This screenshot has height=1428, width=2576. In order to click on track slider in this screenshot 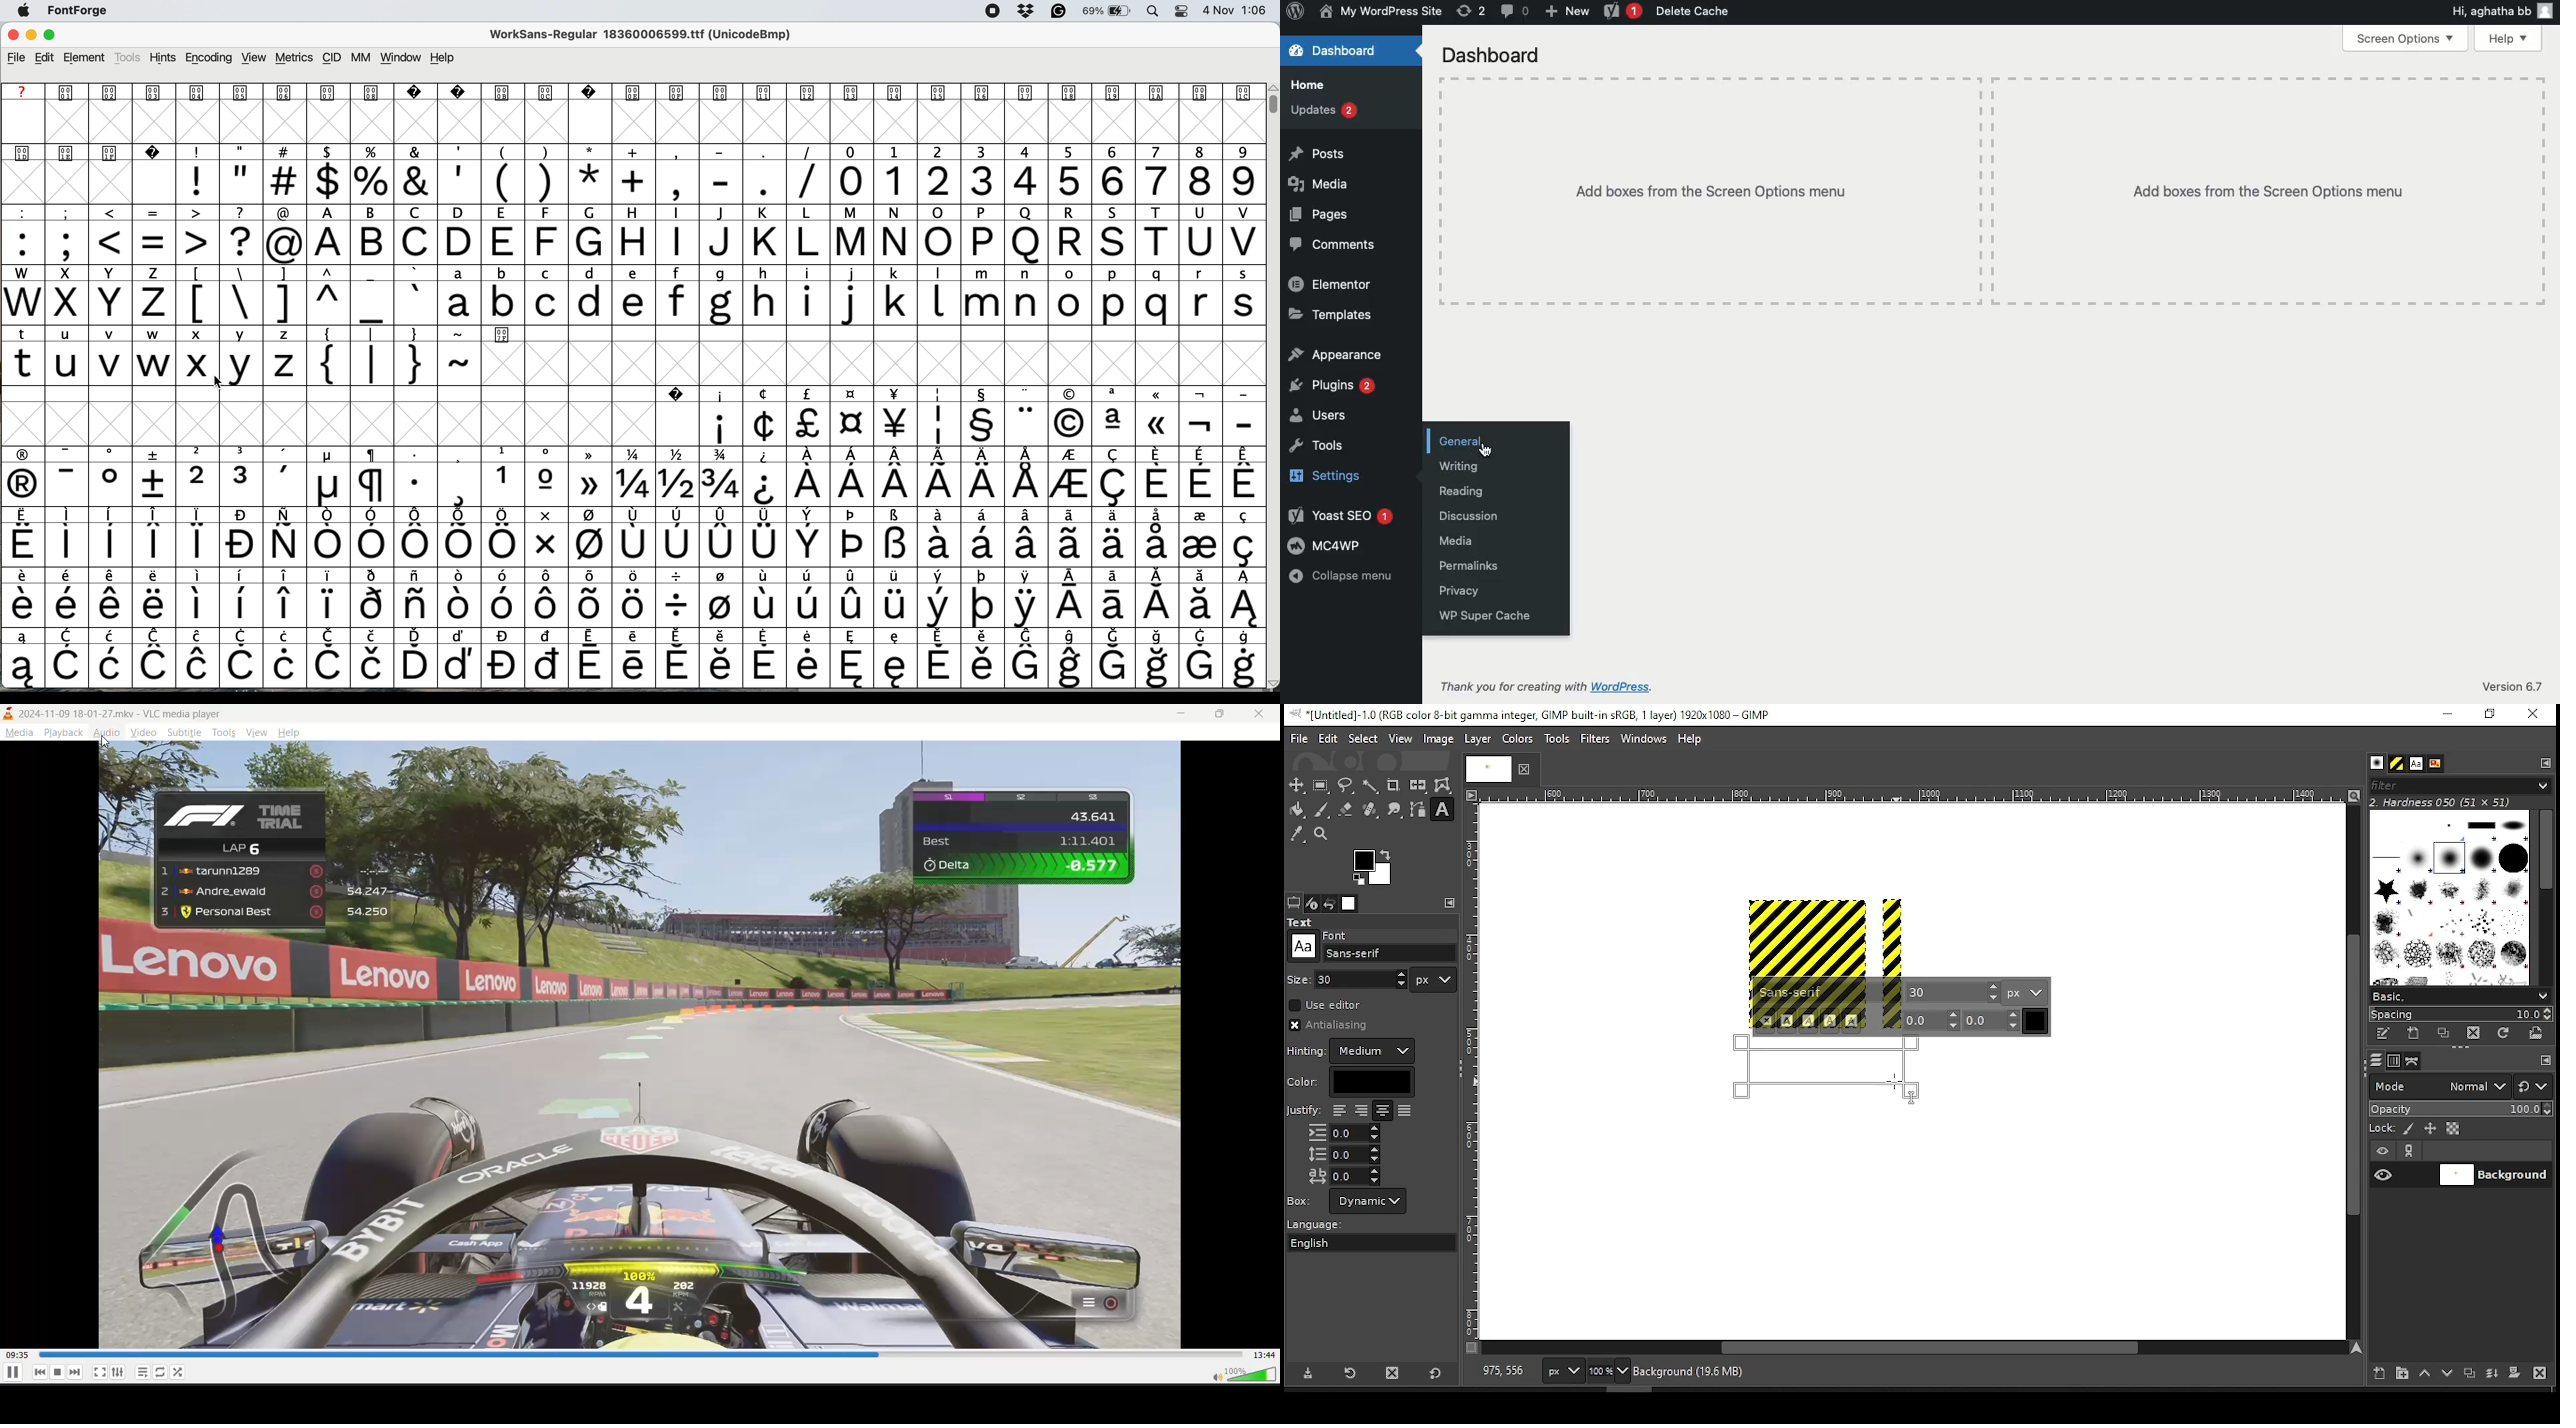, I will do `click(640, 1355)`.